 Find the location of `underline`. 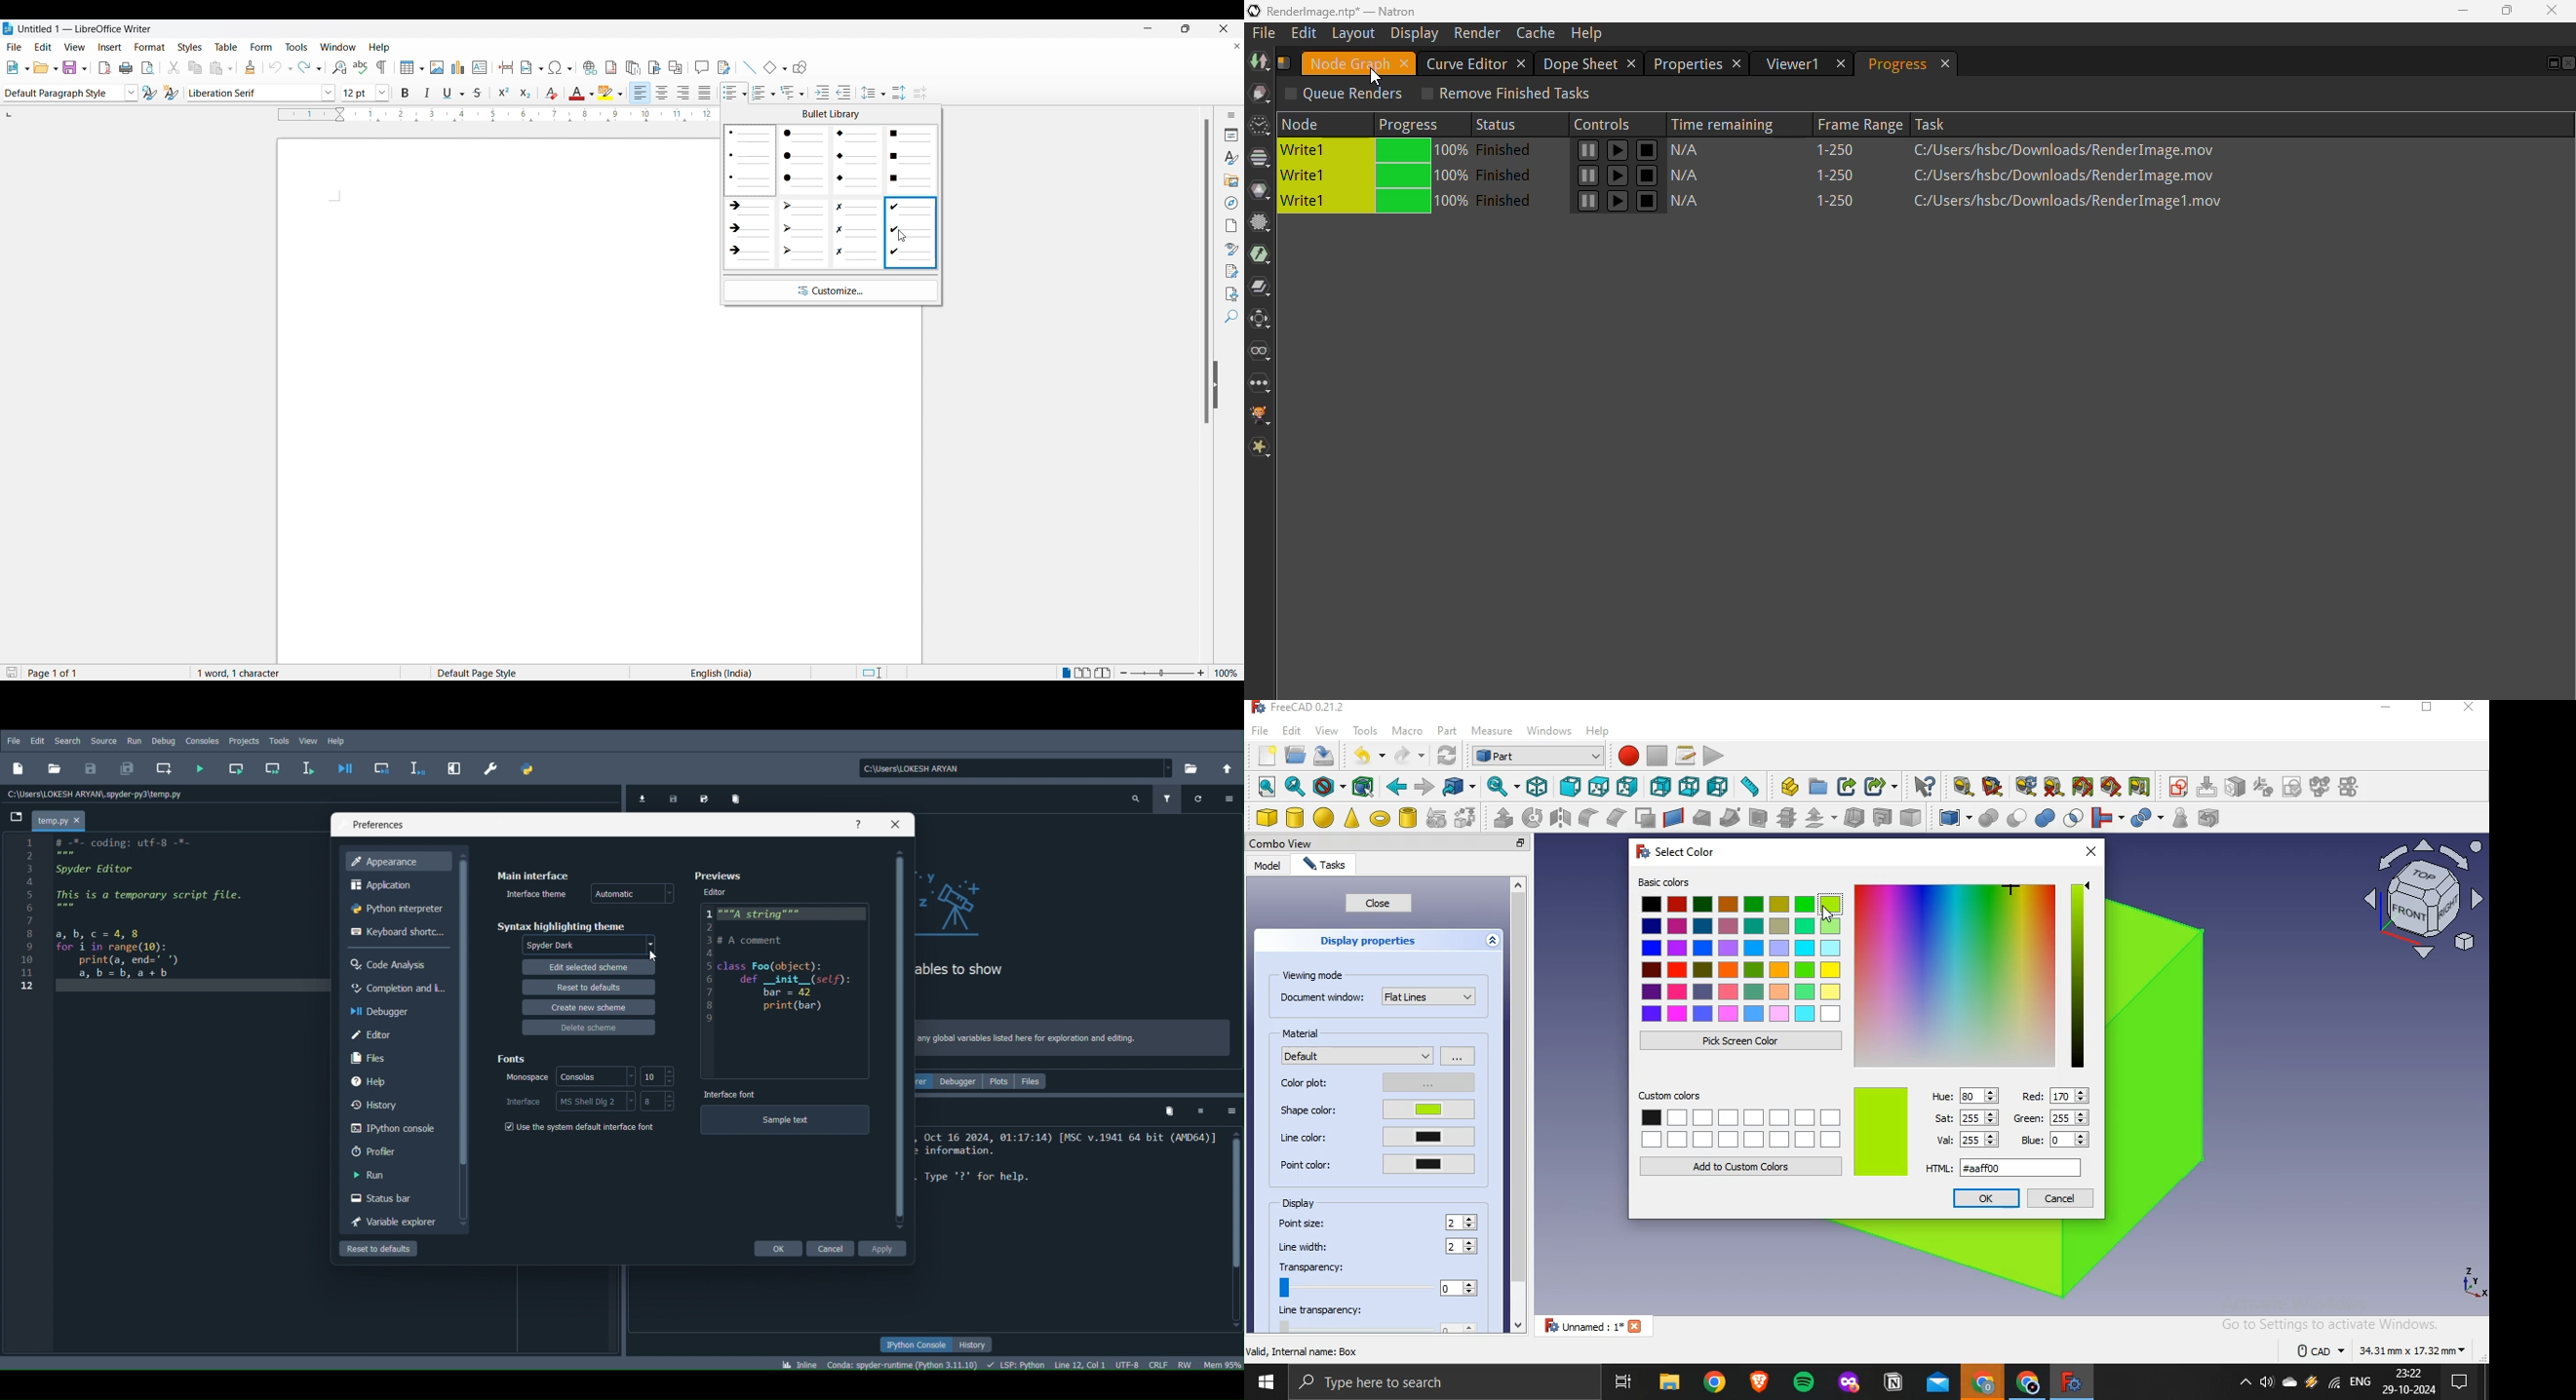

underline is located at coordinates (456, 91).